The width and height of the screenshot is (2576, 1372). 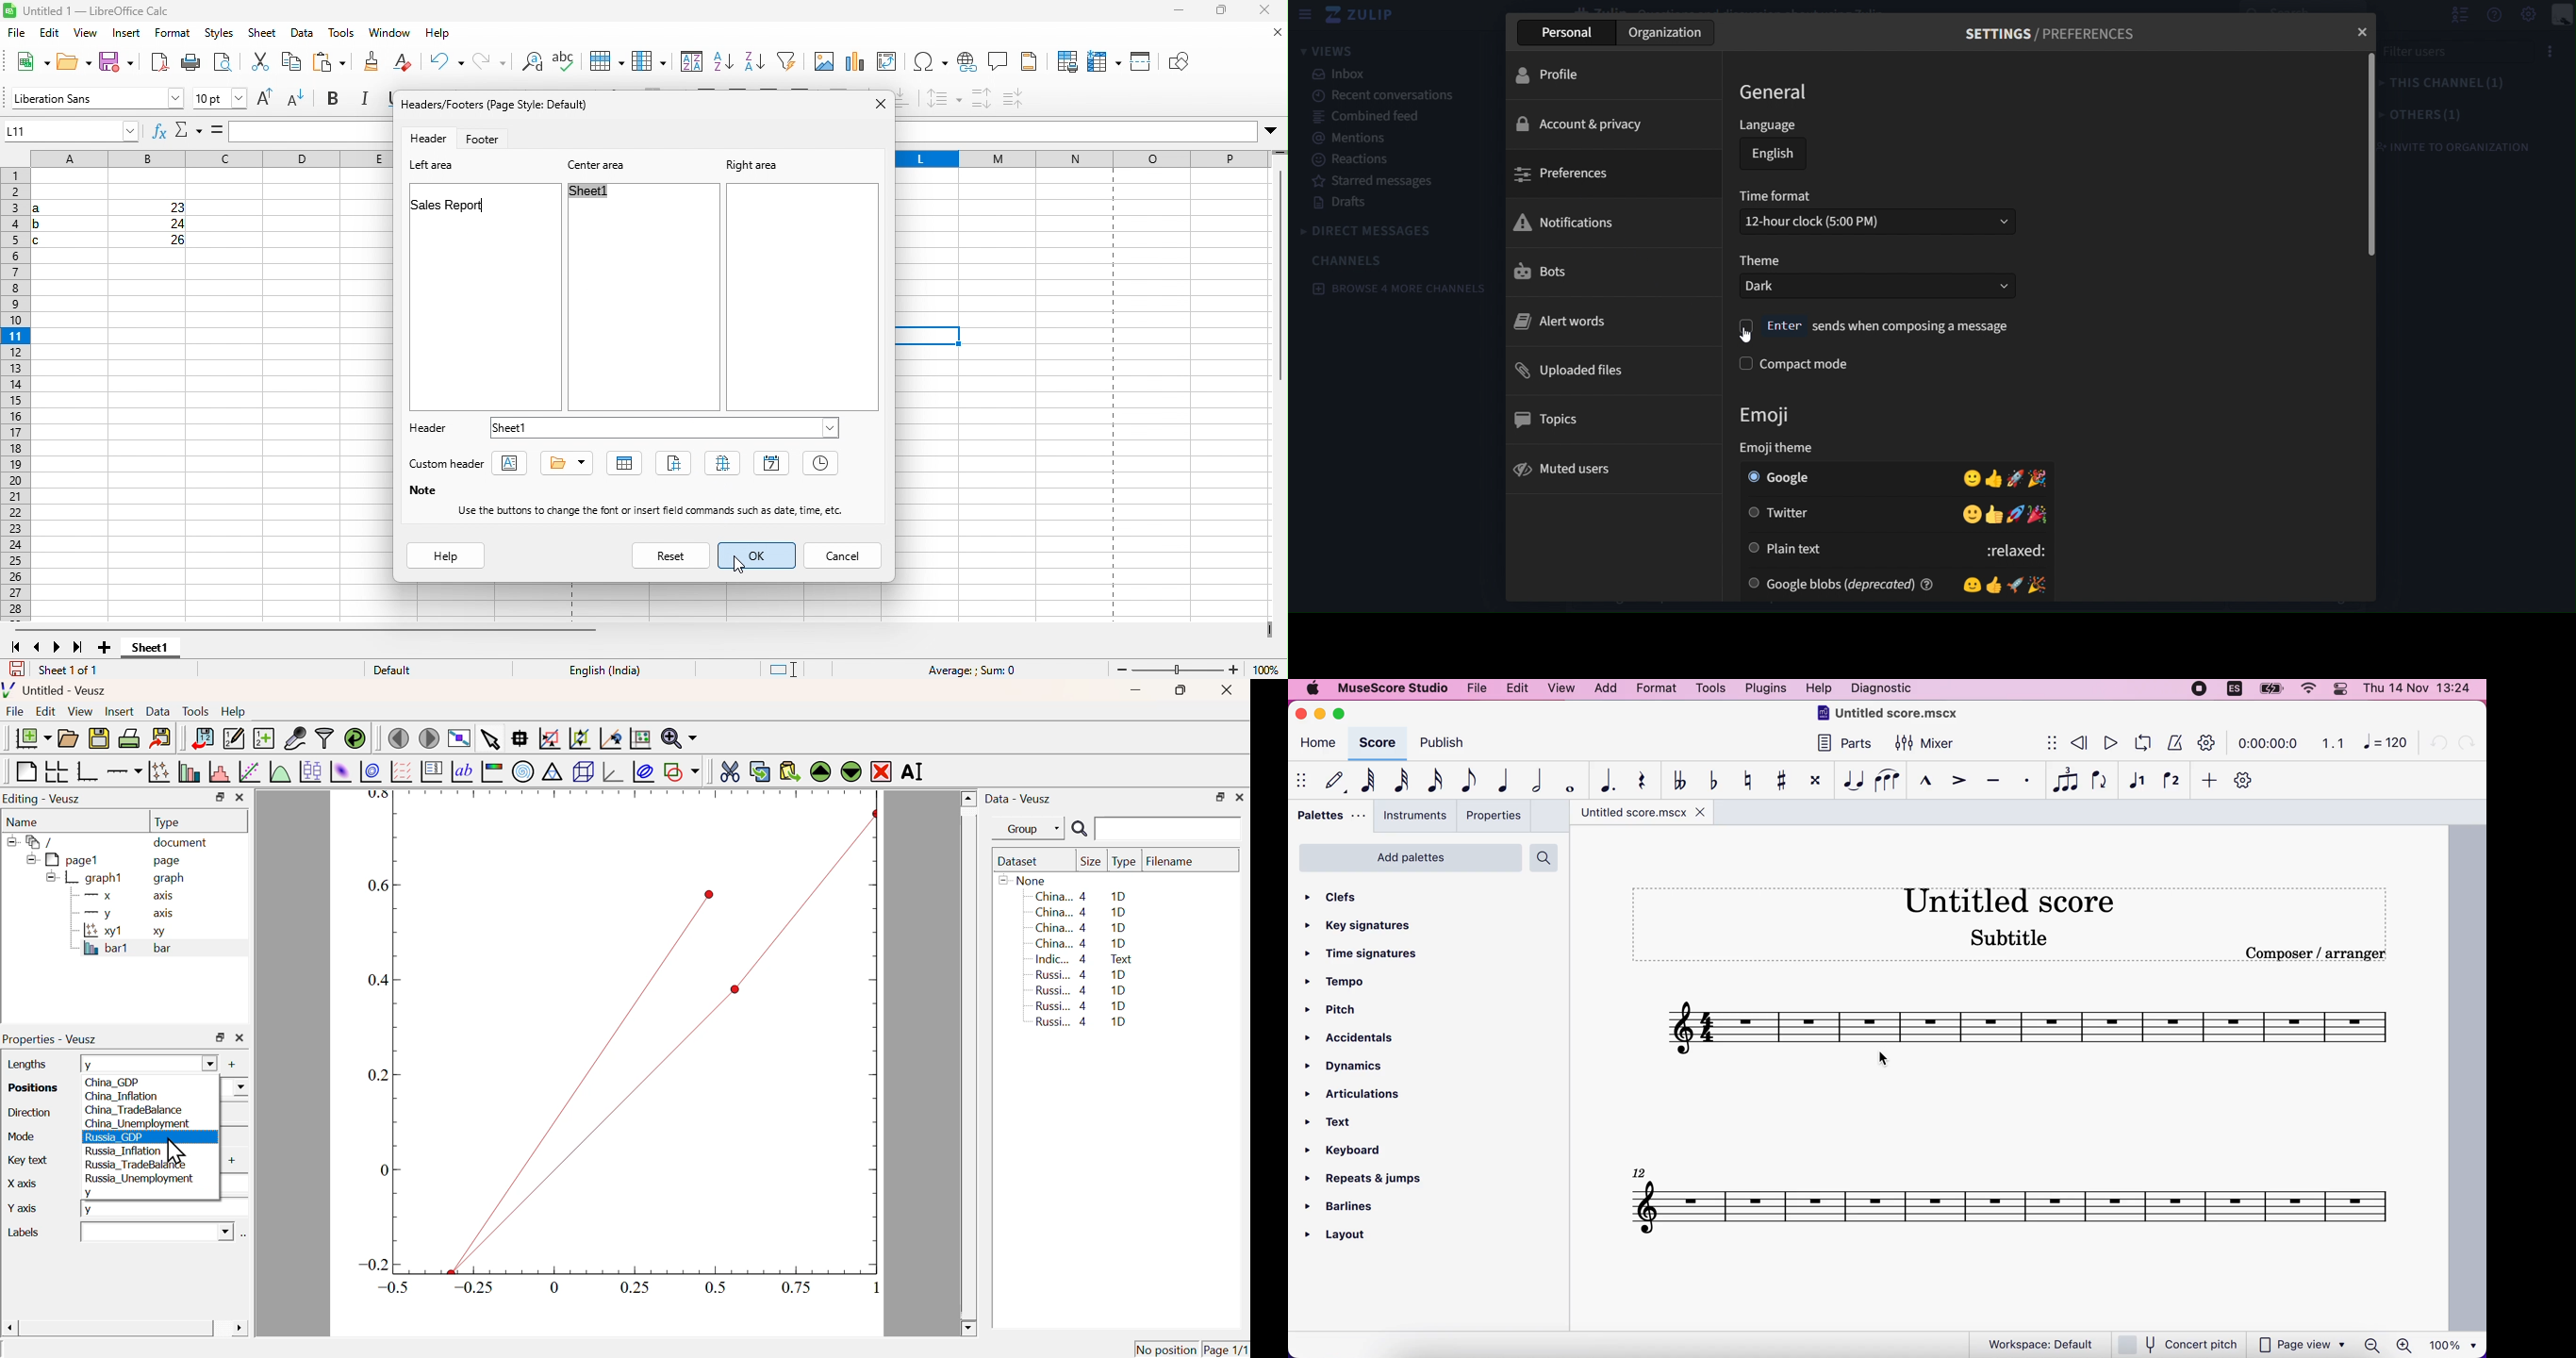 What do you see at coordinates (1744, 364) in the screenshot?
I see `checkbox` at bounding box center [1744, 364].